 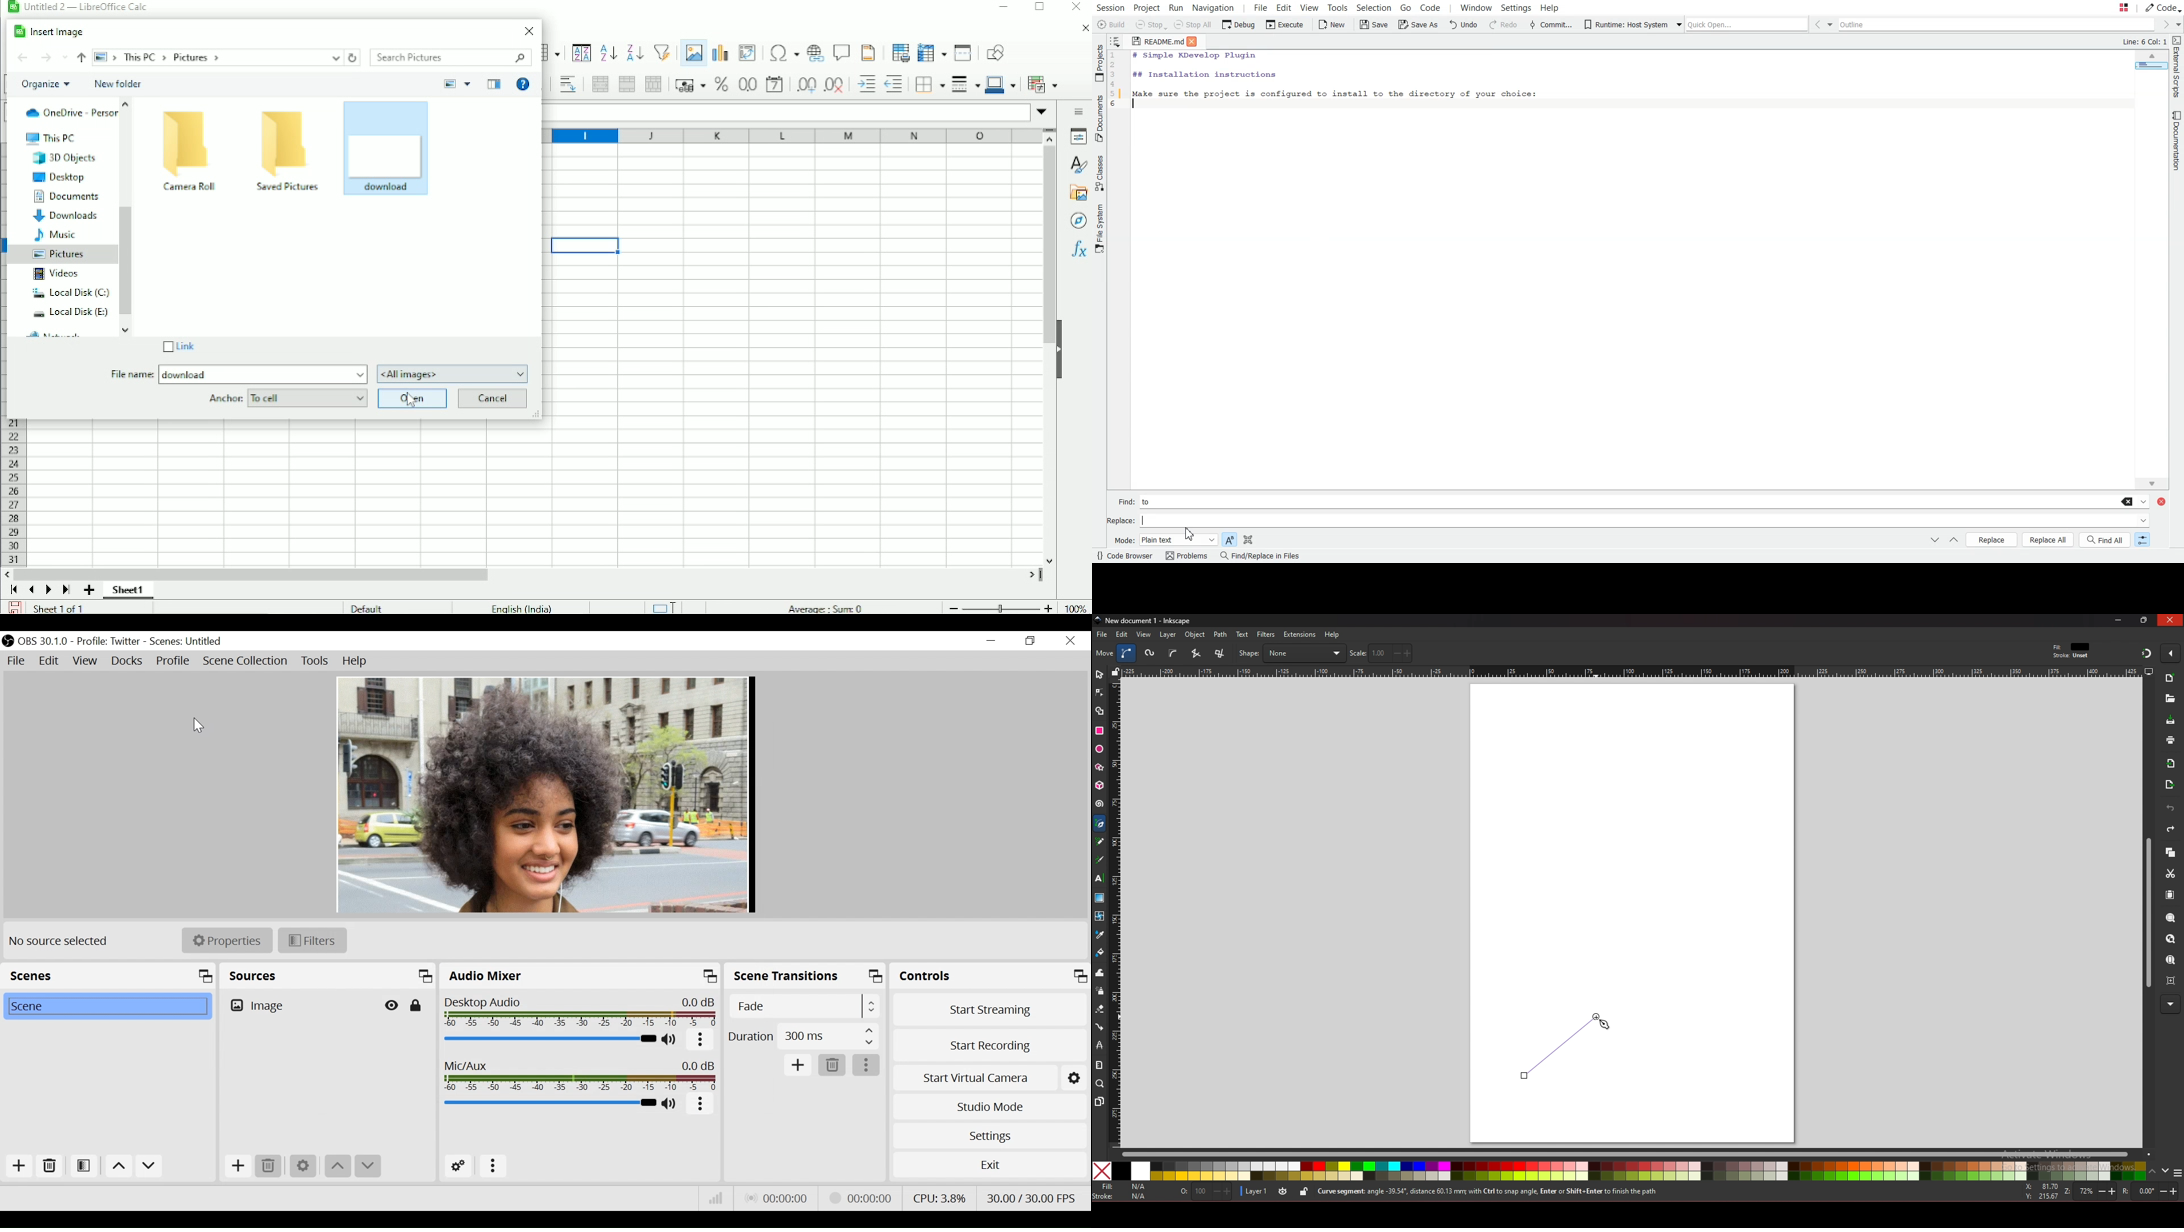 I want to click on Insert hyperlink, so click(x=815, y=53).